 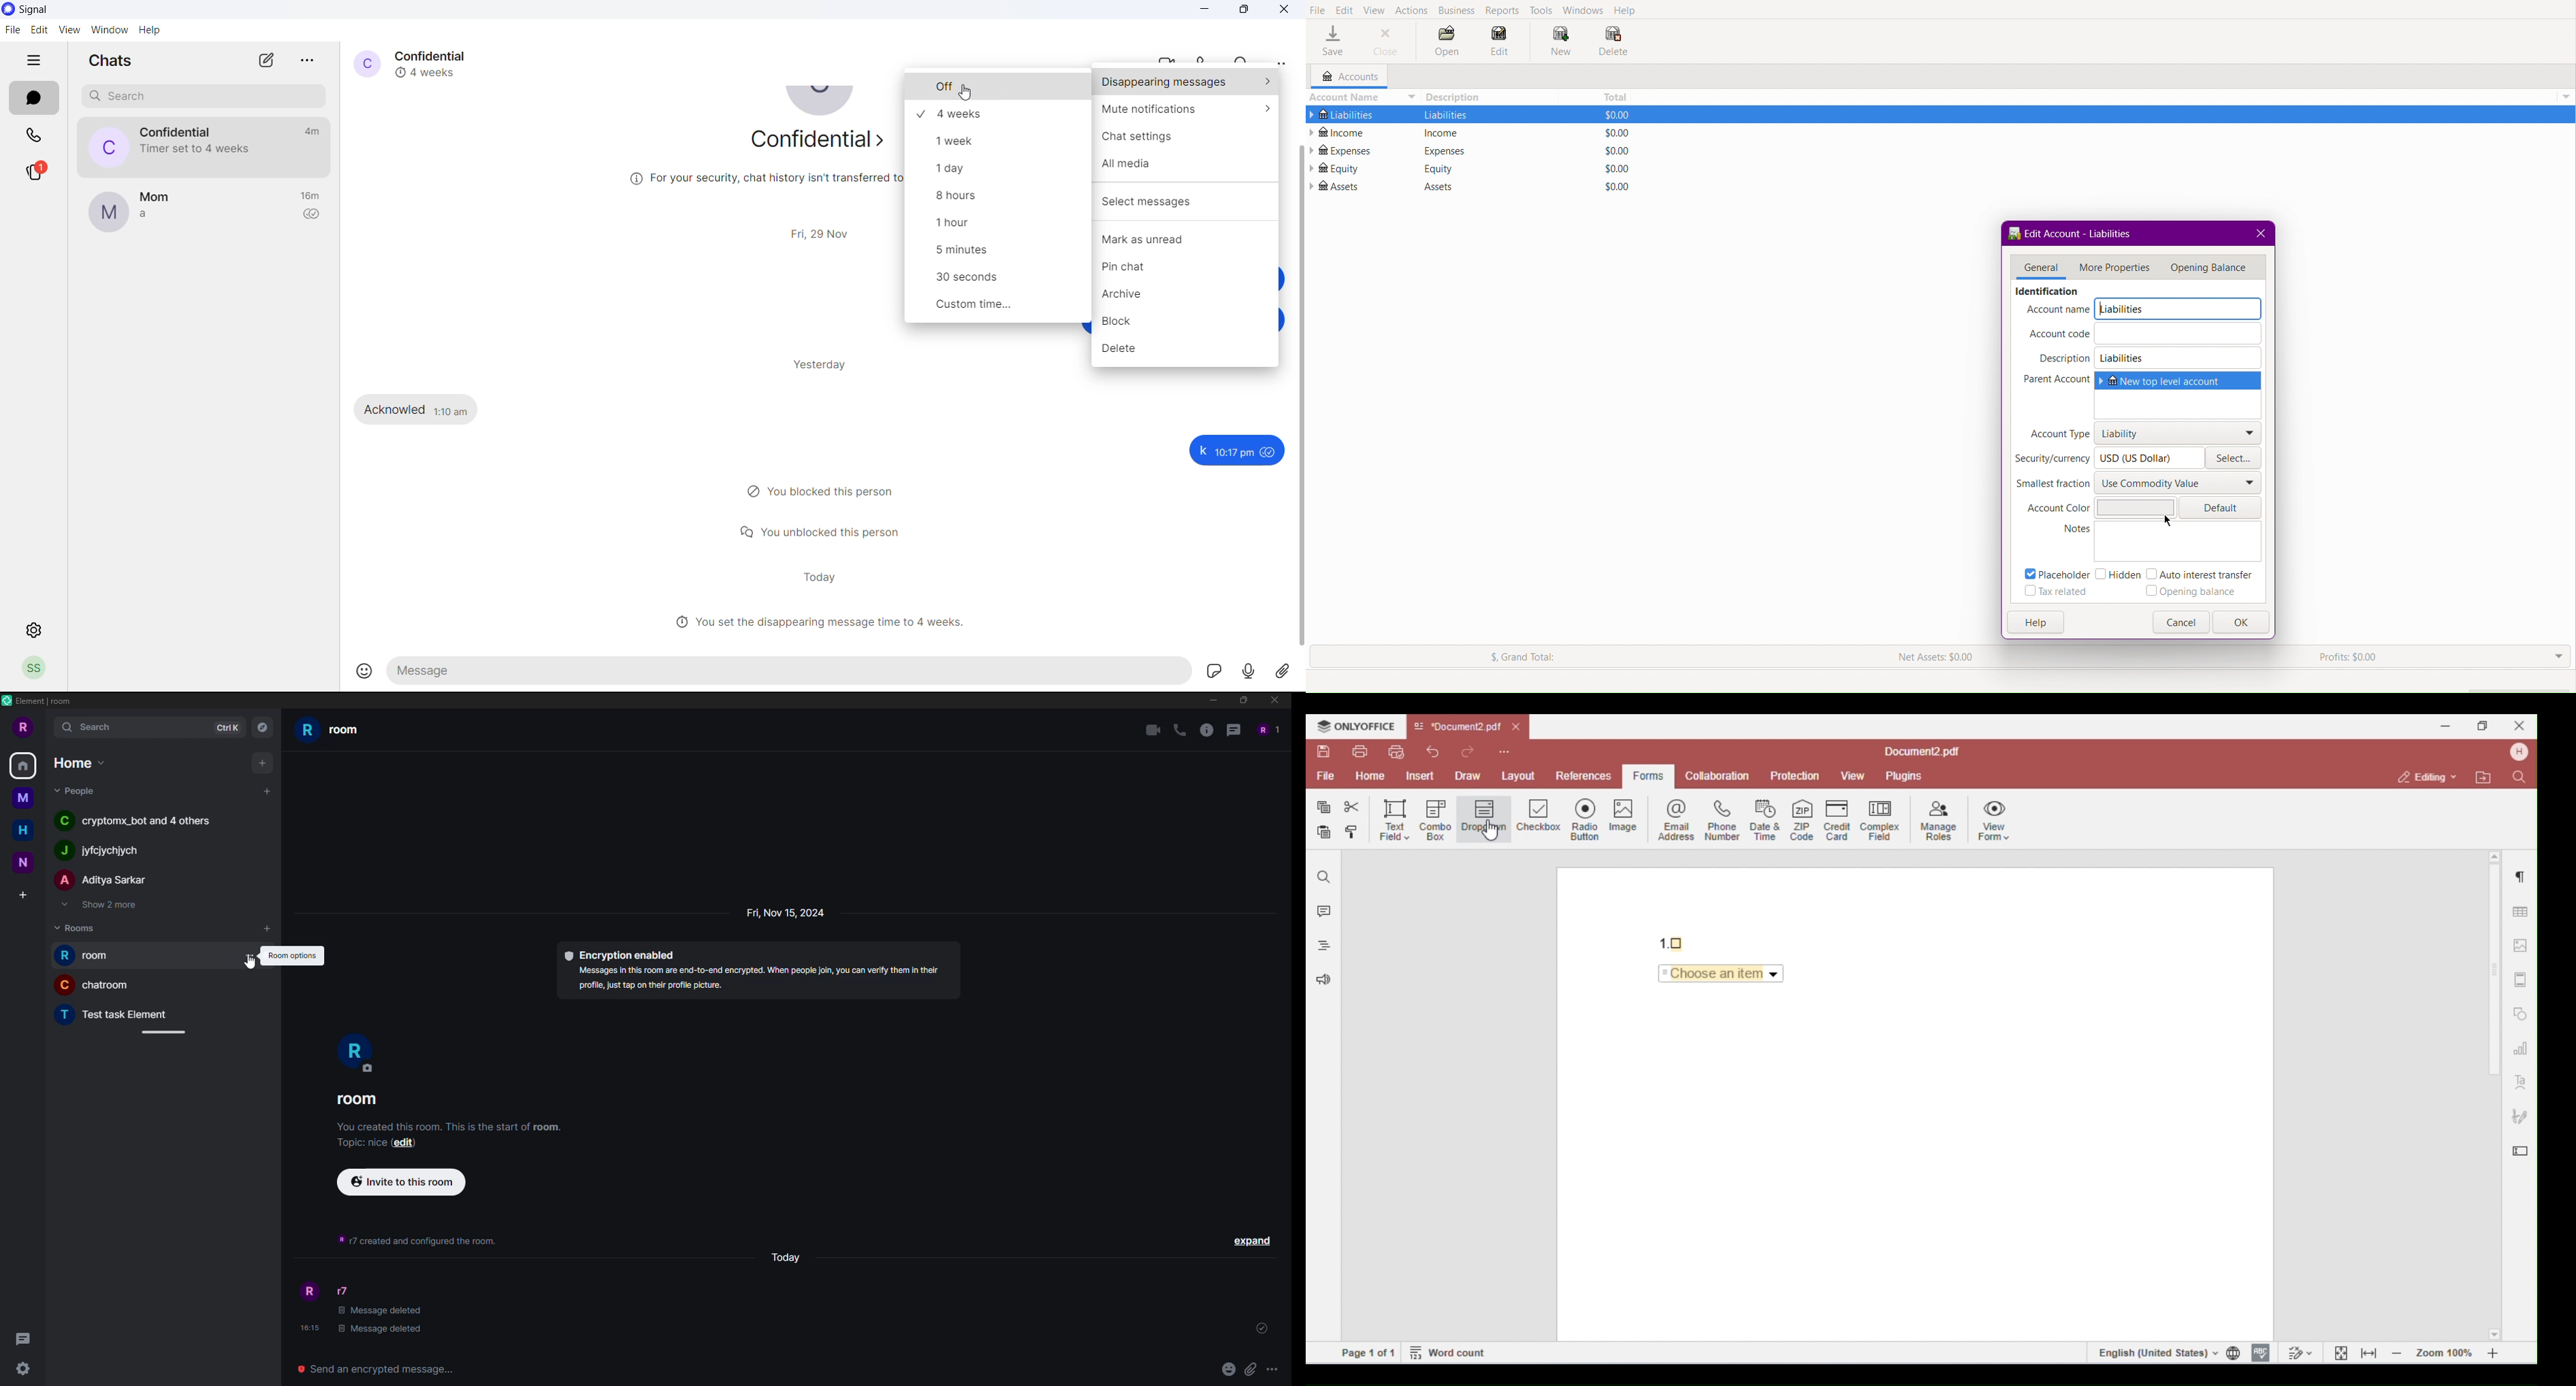 I want to click on A Aditya Sarkar, so click(x=103, y=880).